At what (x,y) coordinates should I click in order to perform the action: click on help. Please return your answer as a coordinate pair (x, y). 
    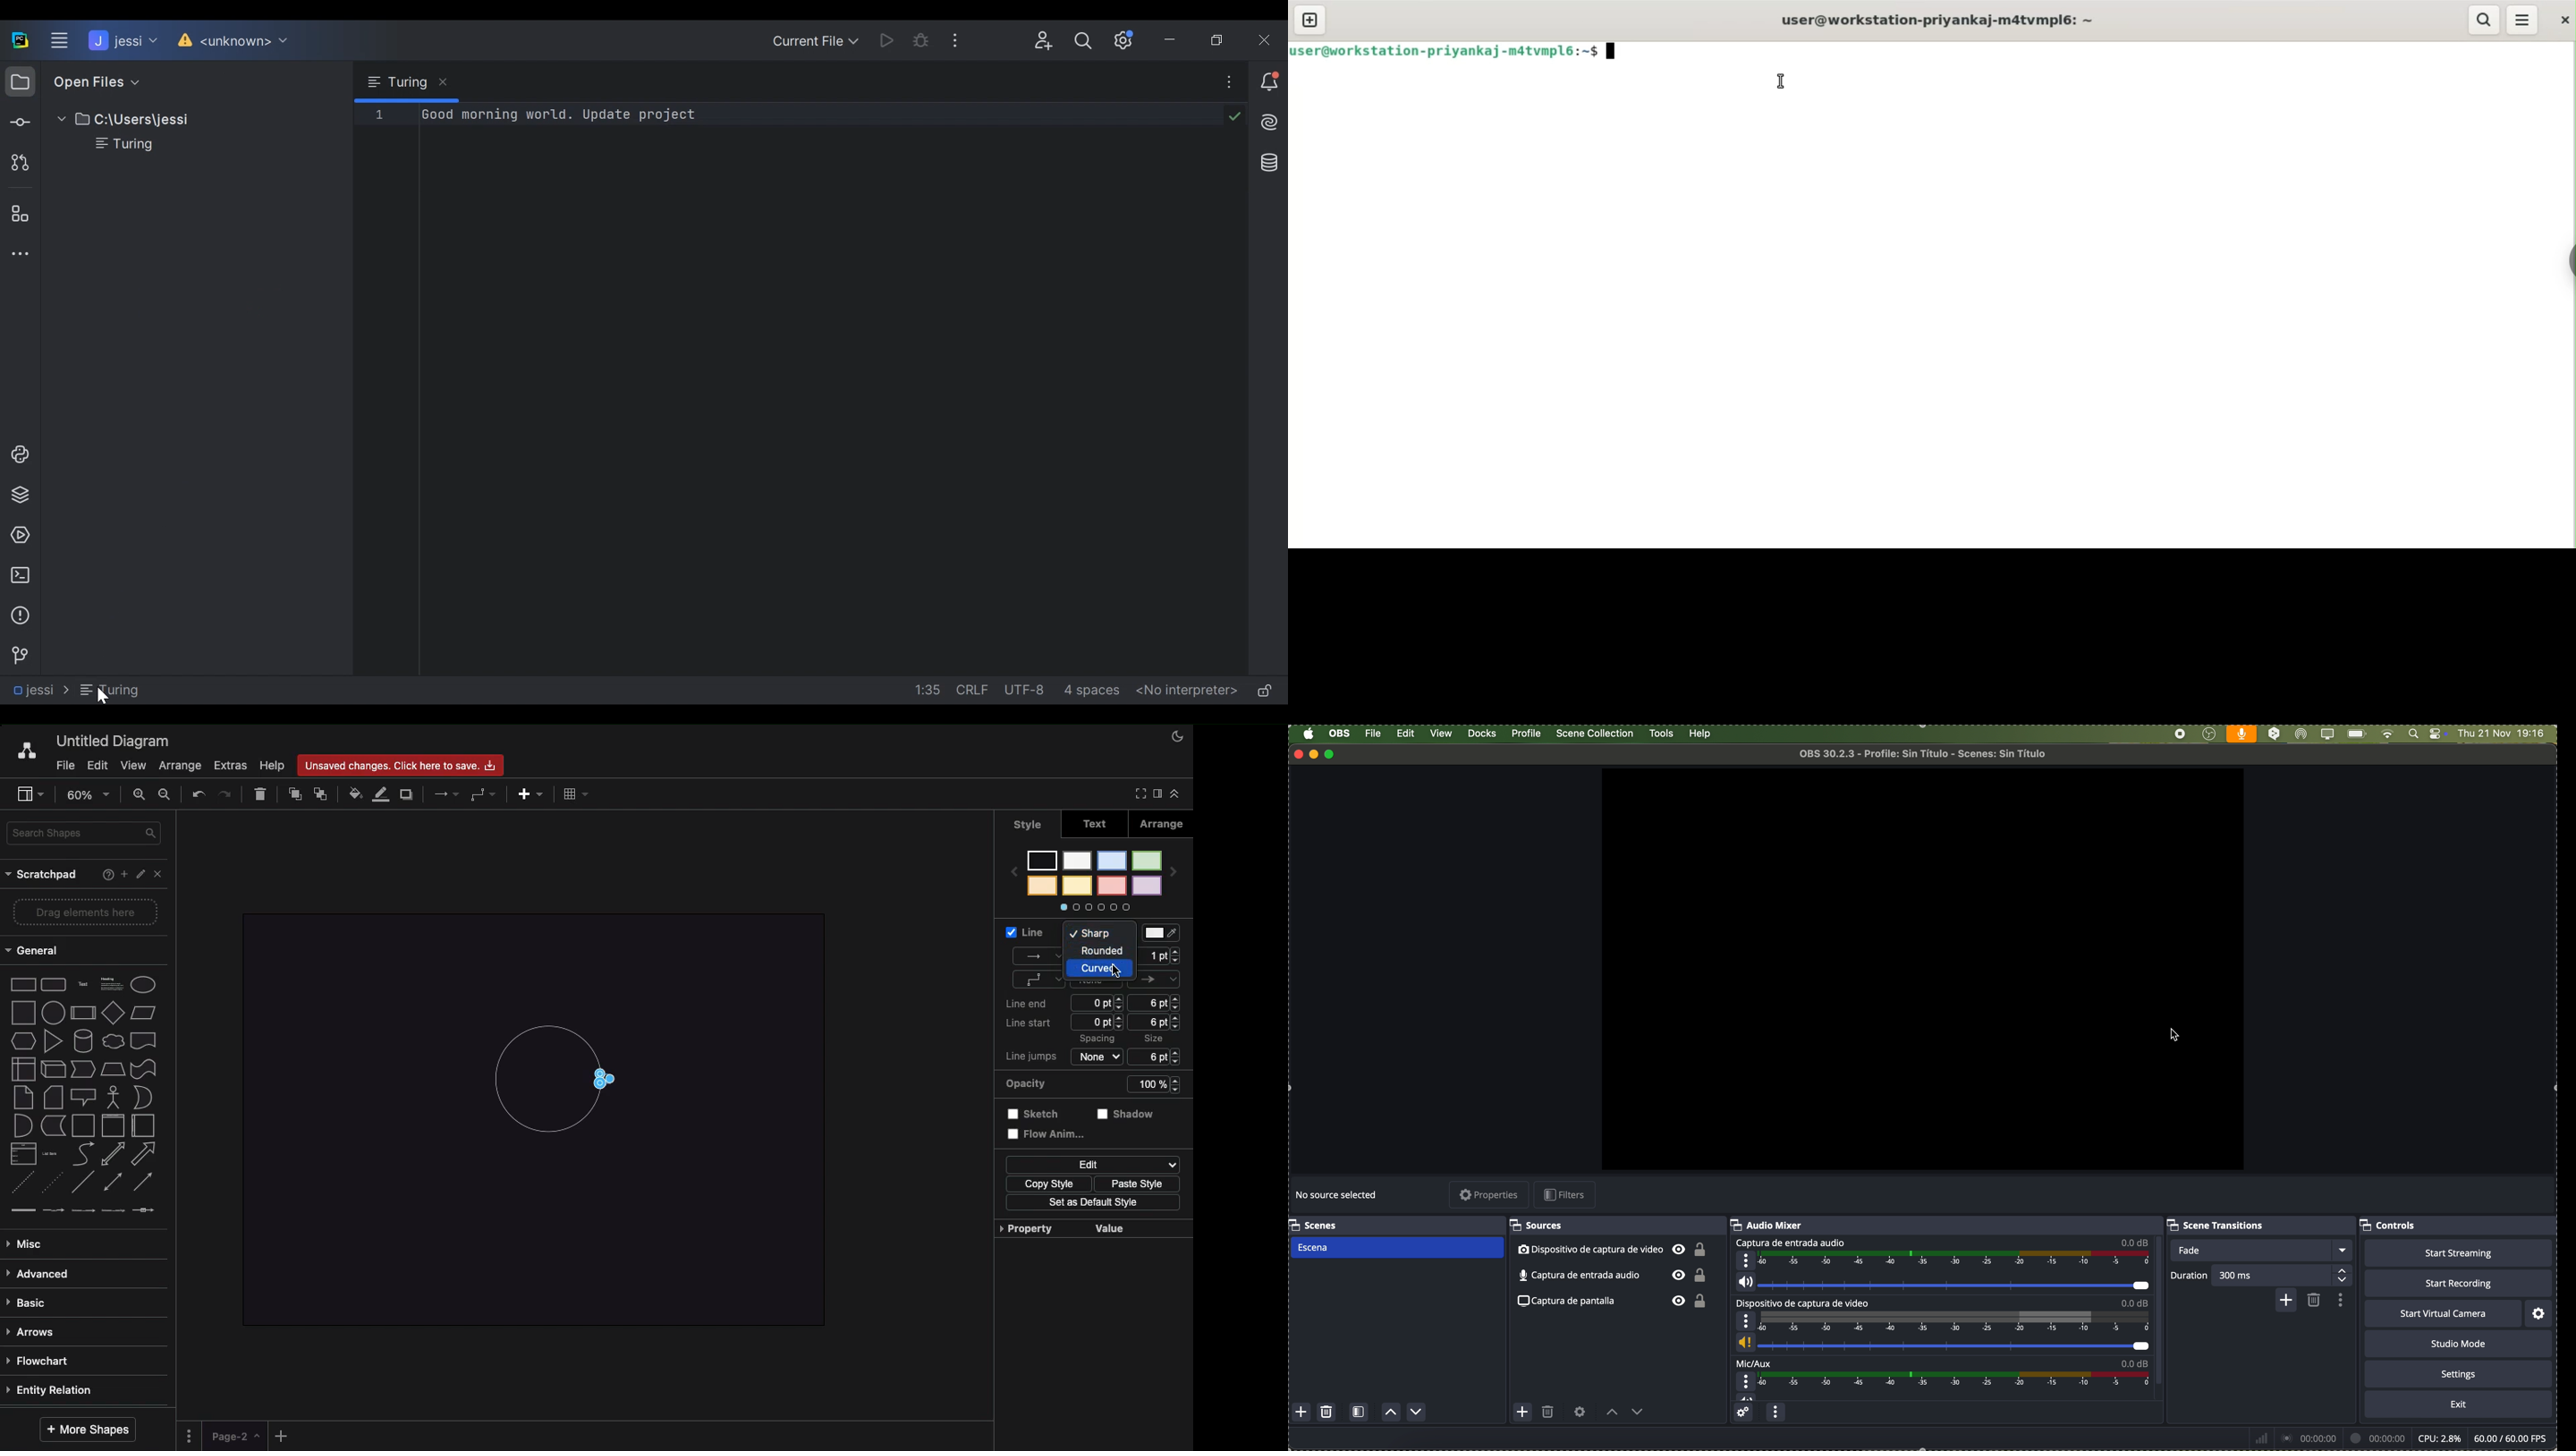
    Looking at the image, I should click on (1700, 734).